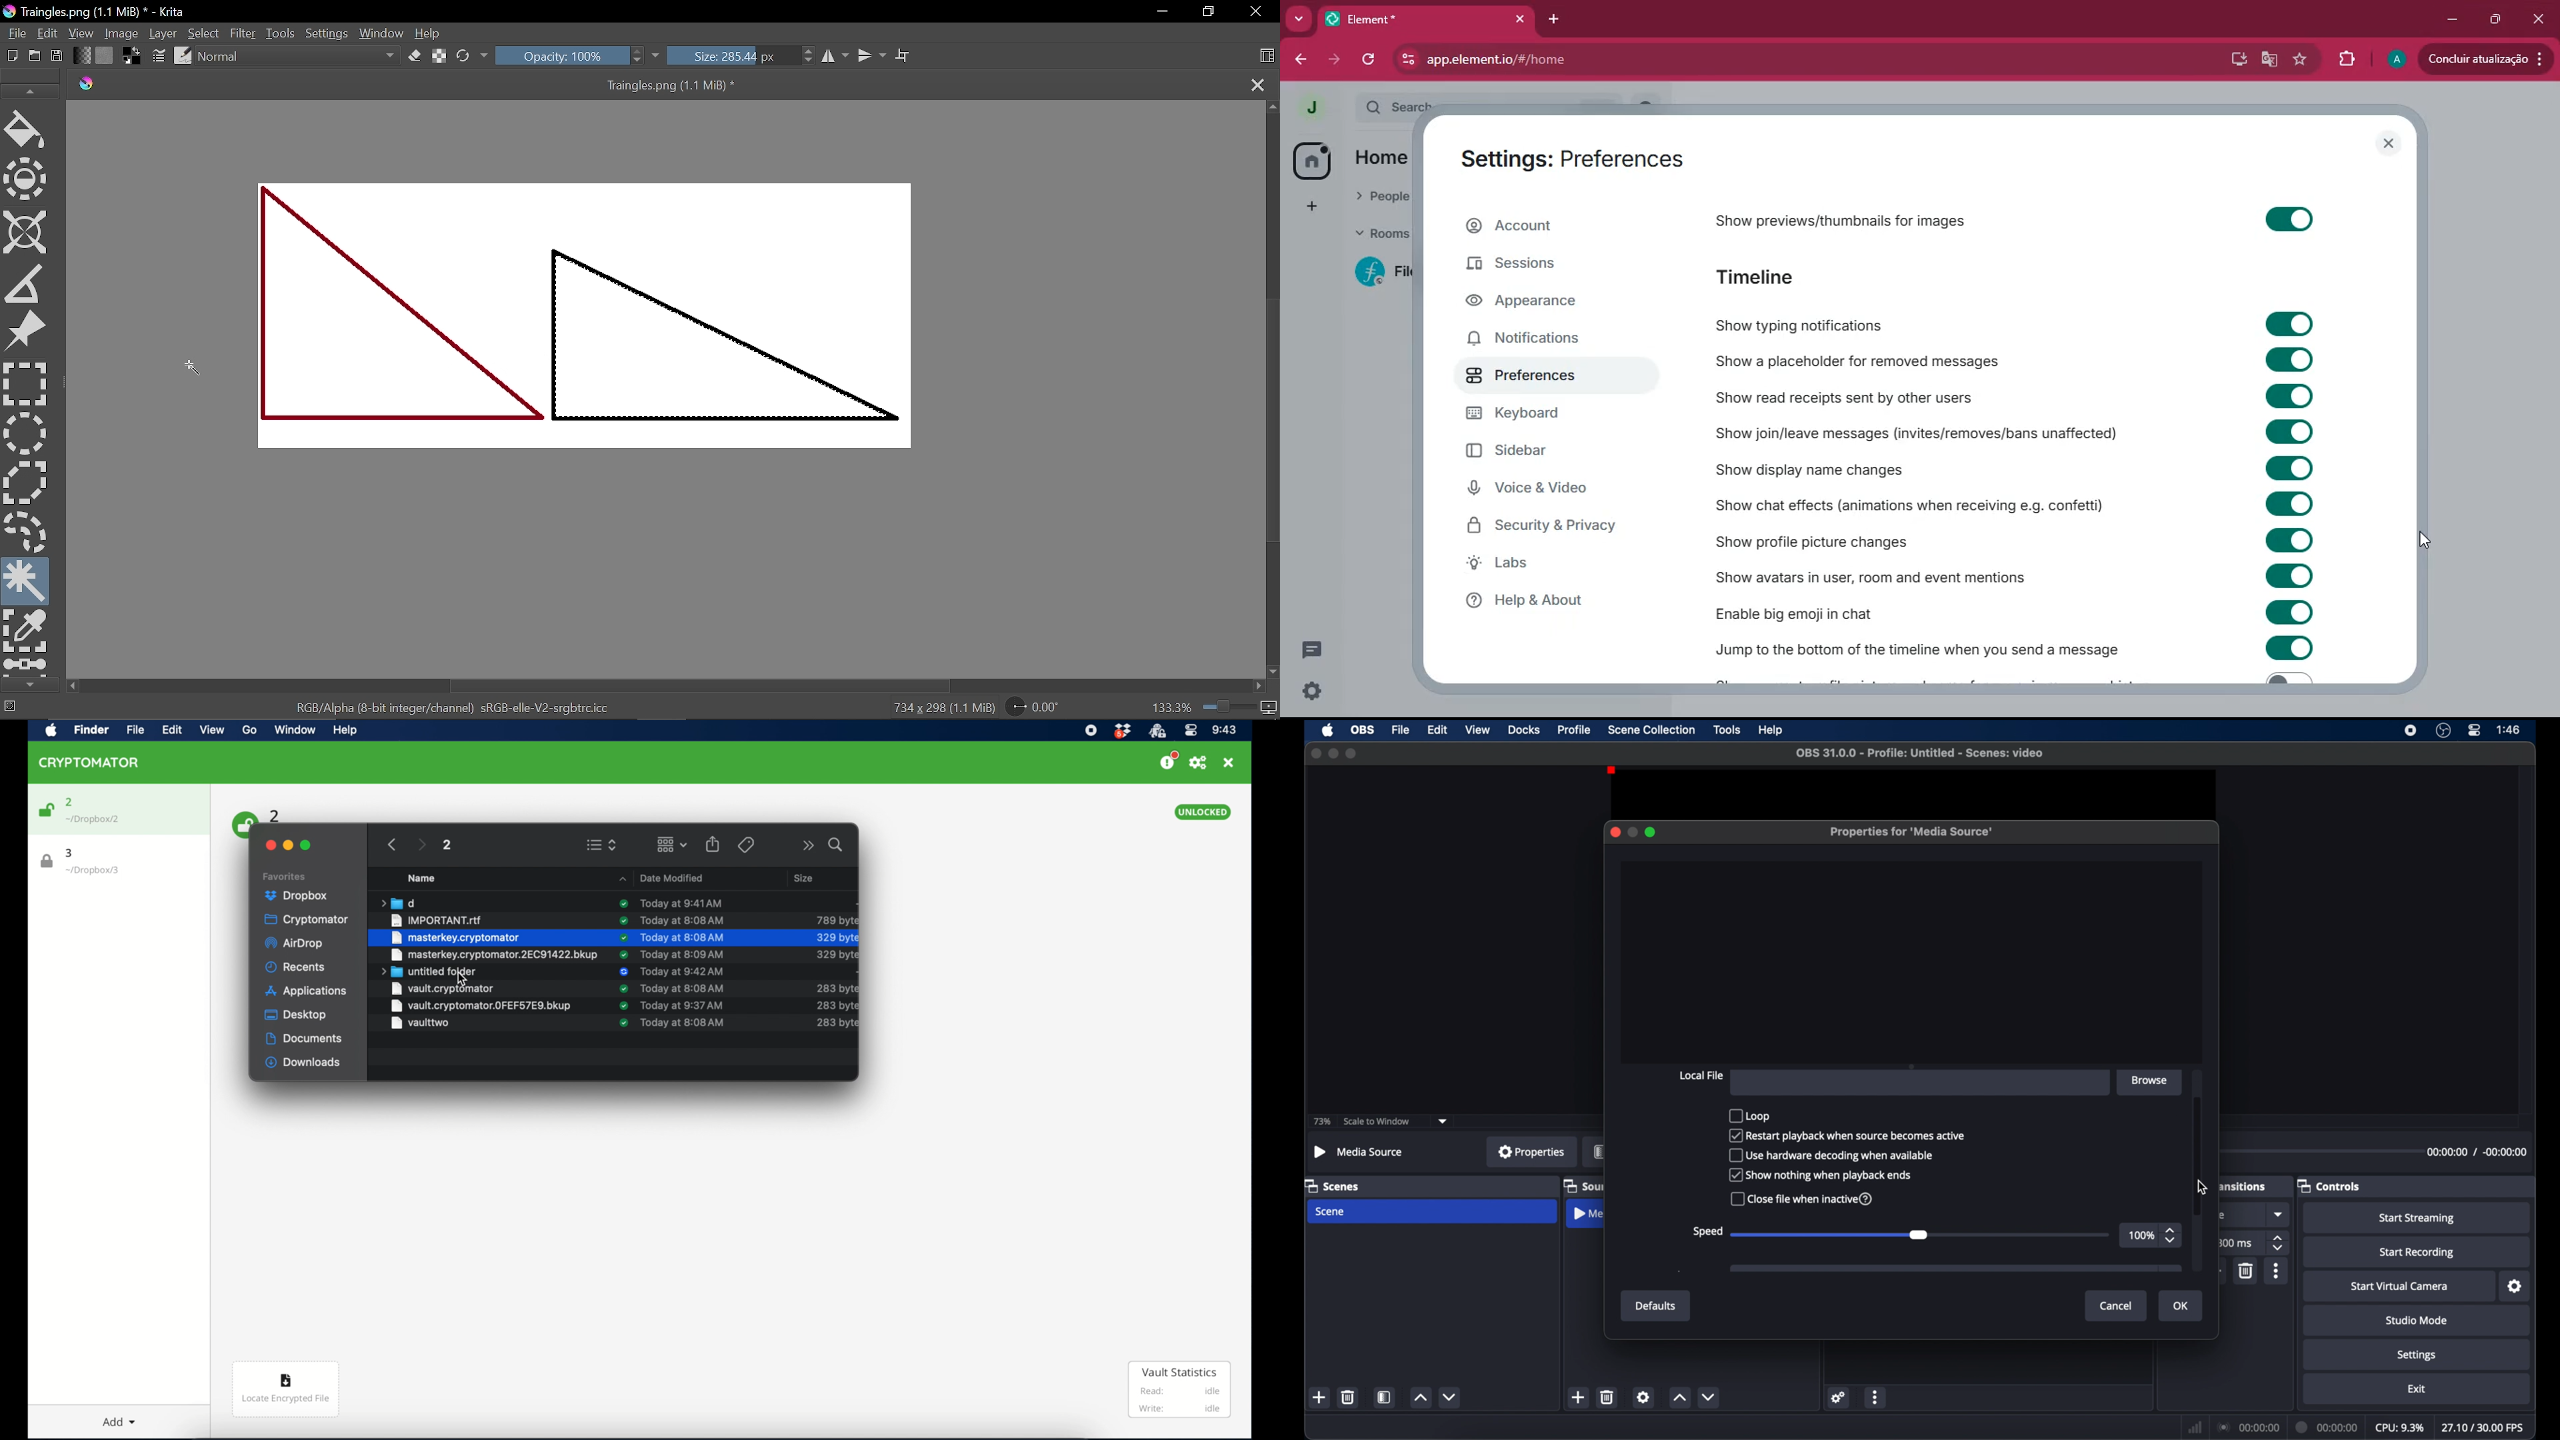  What do you see at coordinates (2417, 1389) in the screenshot?
I see `exit` at bounding box center [2417, 1389].